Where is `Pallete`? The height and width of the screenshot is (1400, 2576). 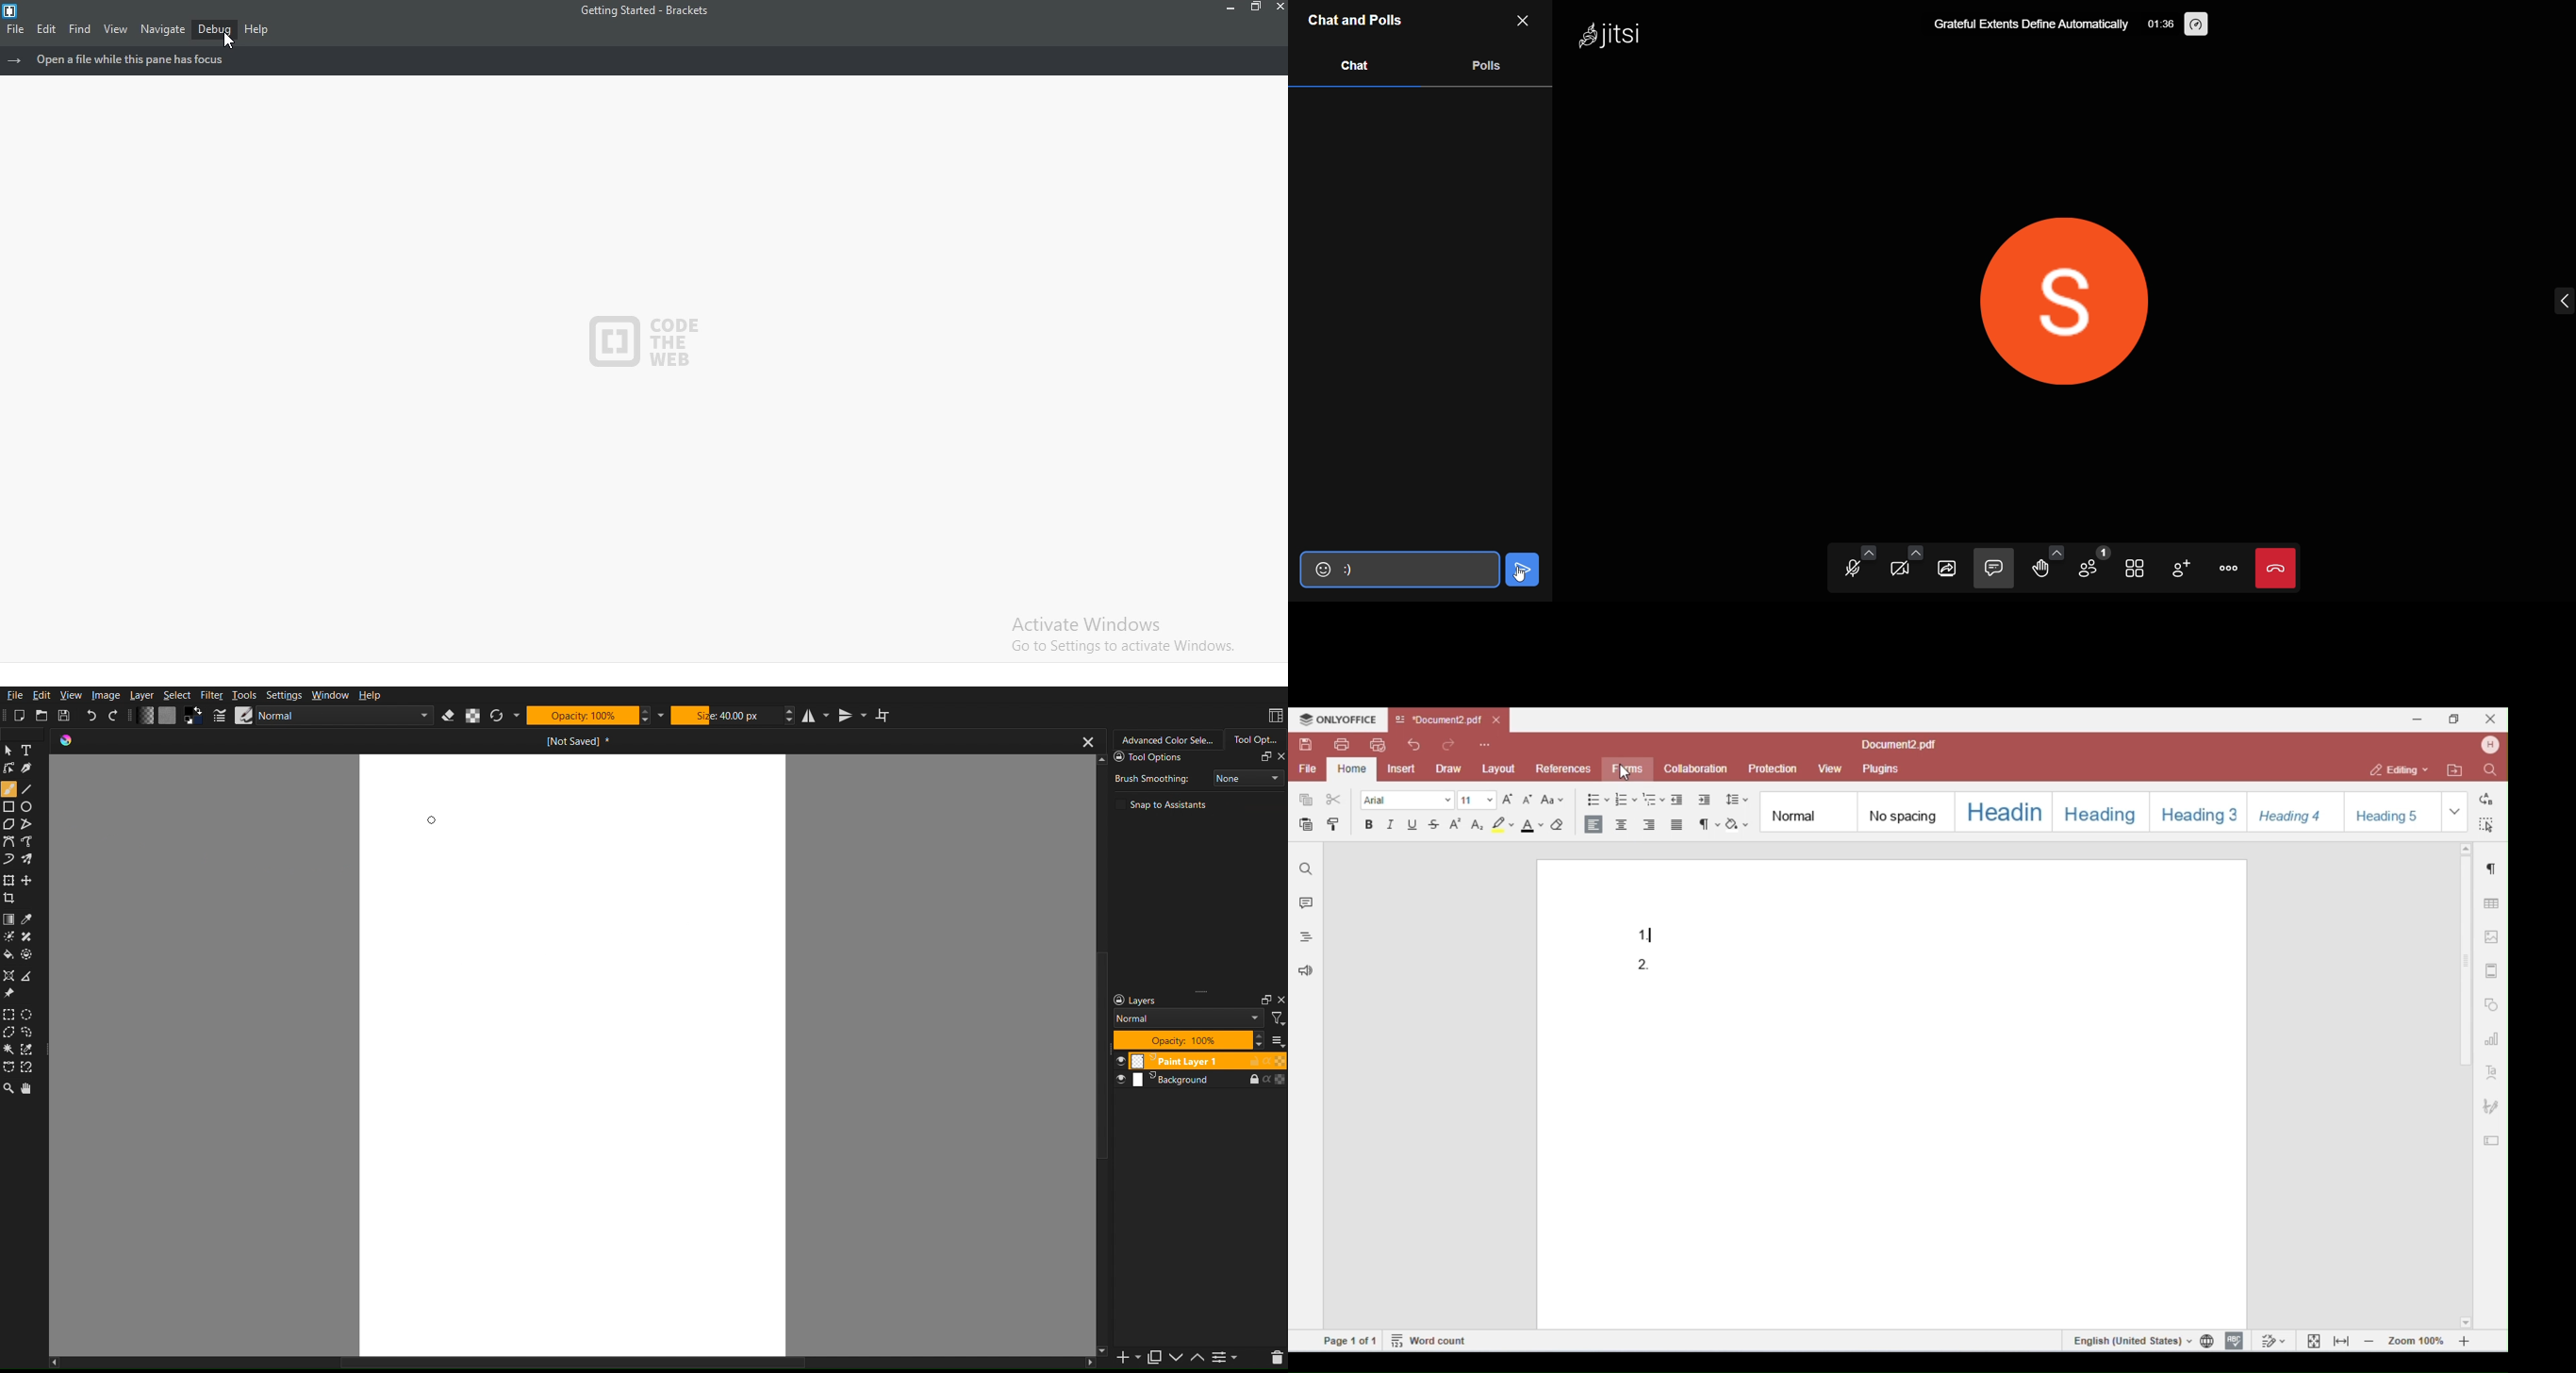 Pallete is located at coordinates (30, 954).